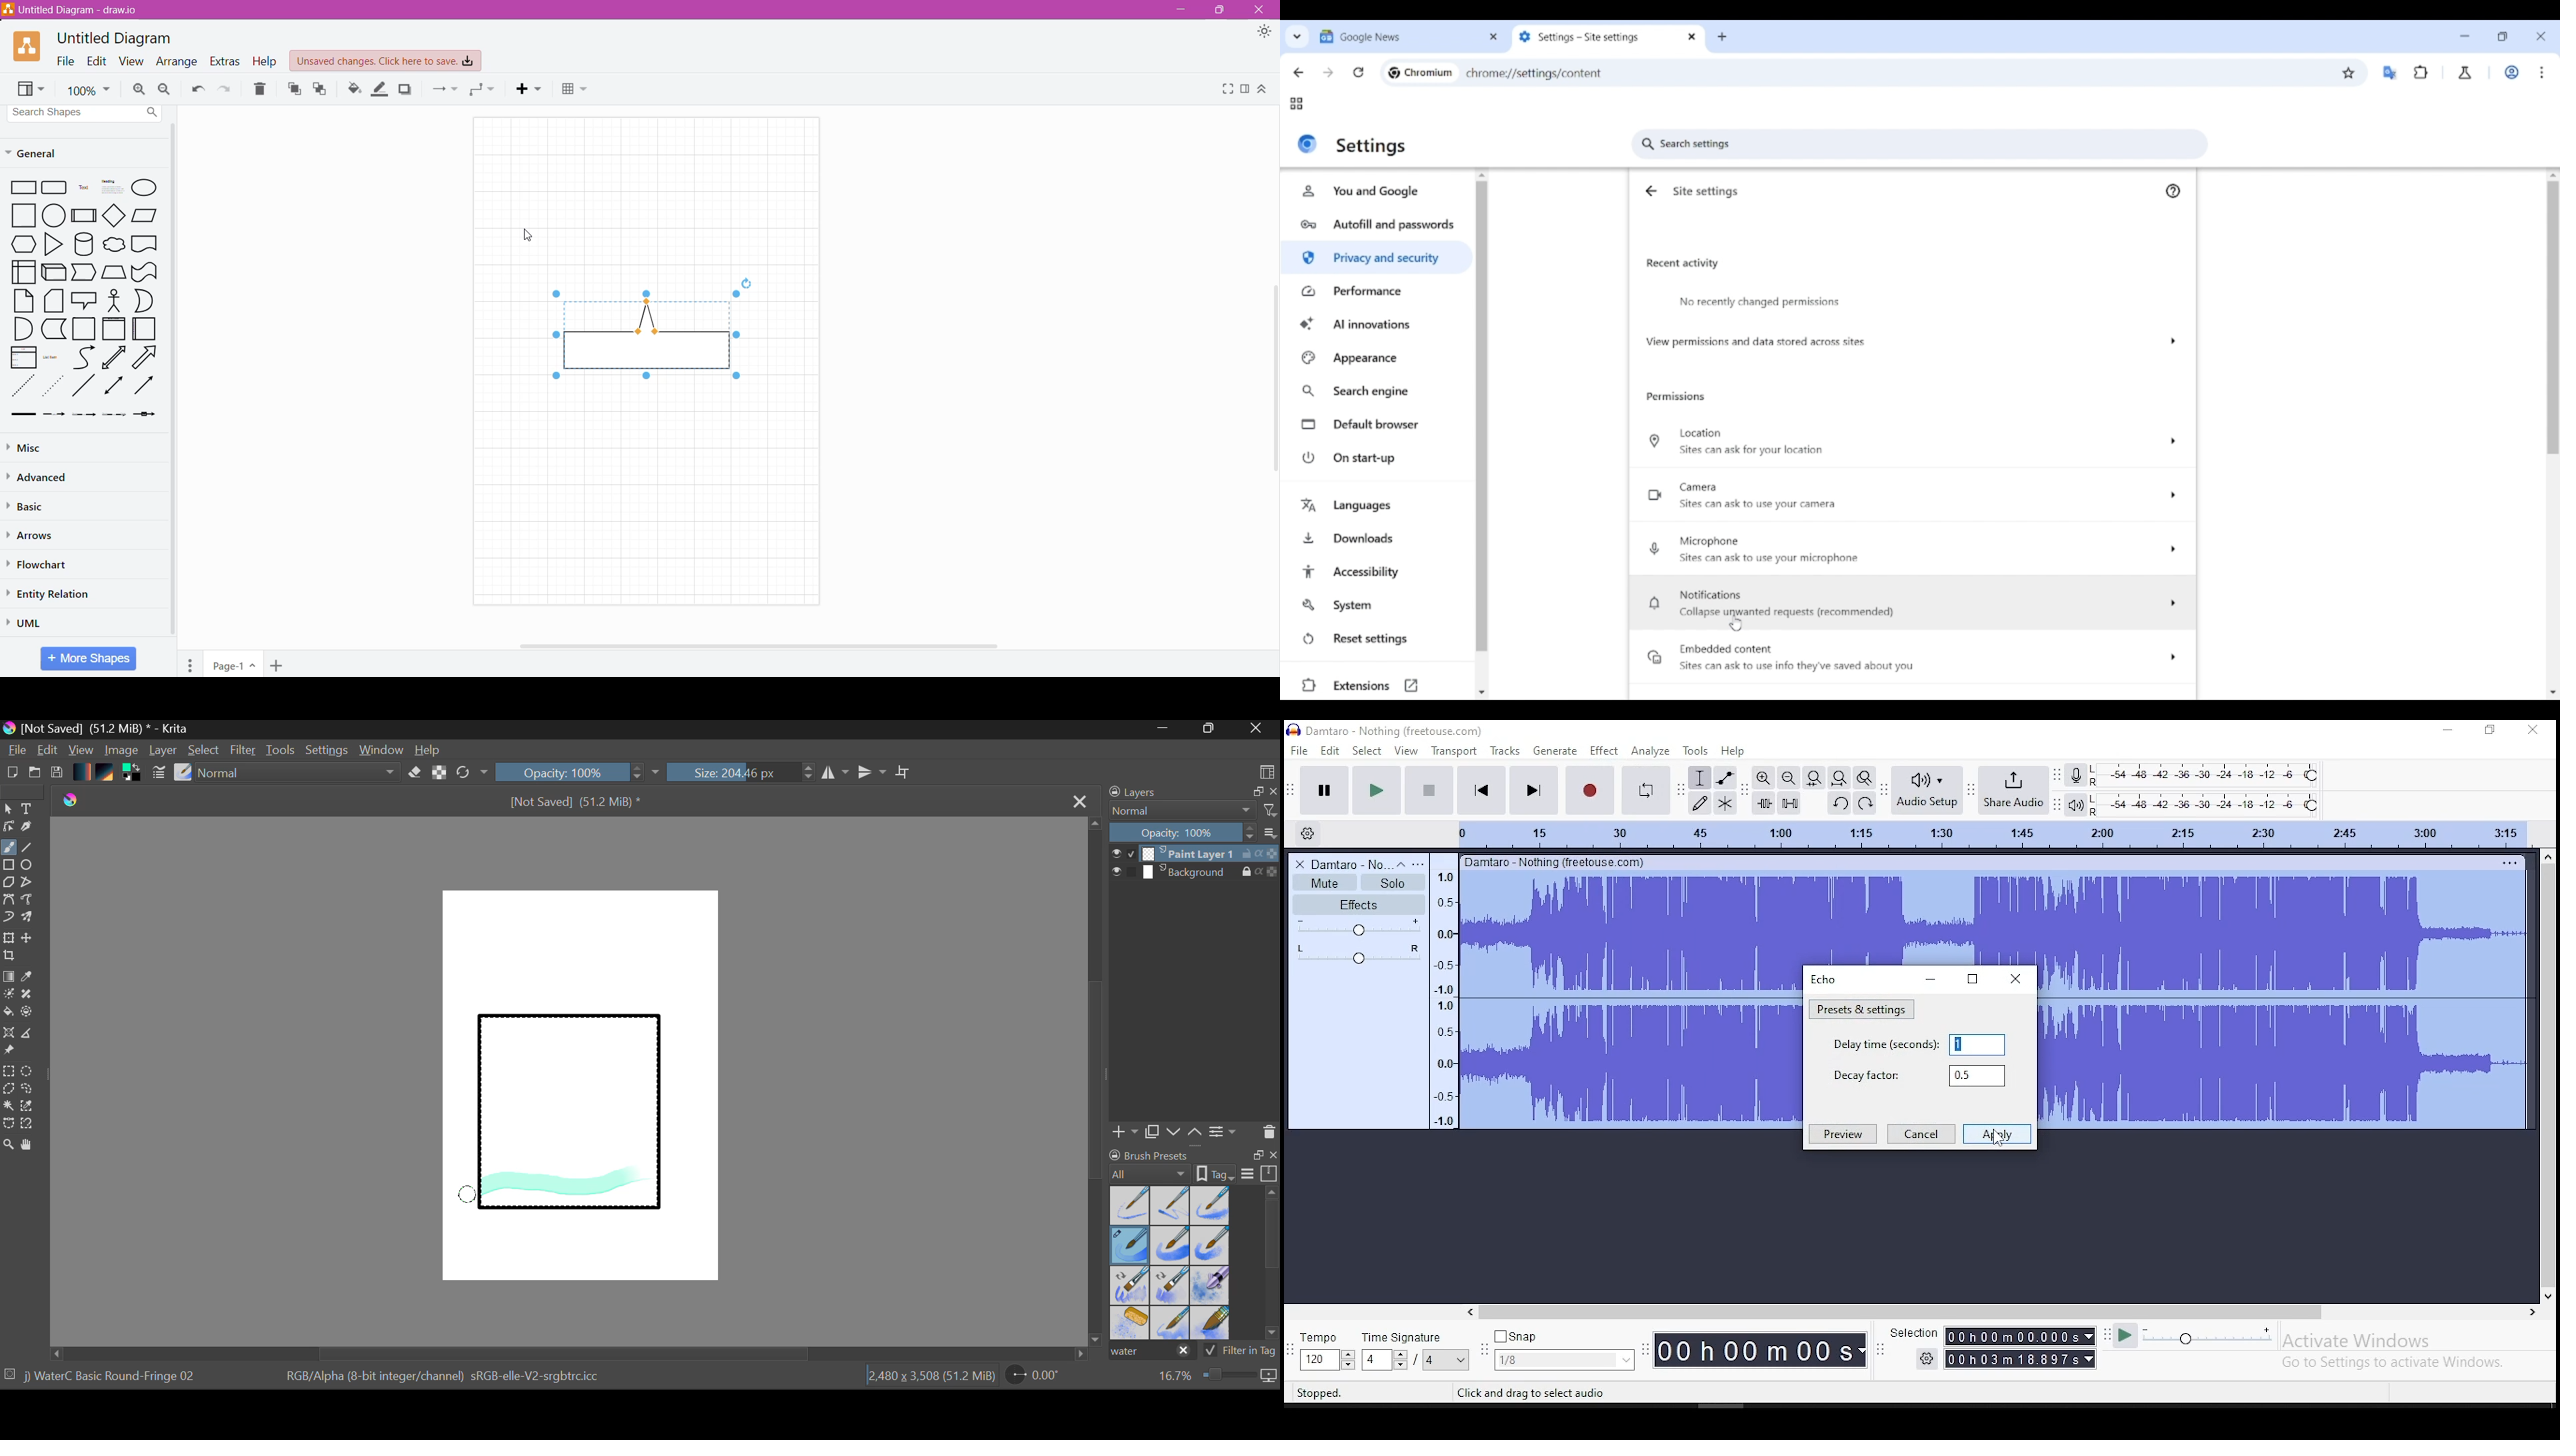 This screenshot has width=2576, height=1456. What do you see at coordinates (577, 91) in the screenshot?
I see `Table` at bounding box center [577, 91].